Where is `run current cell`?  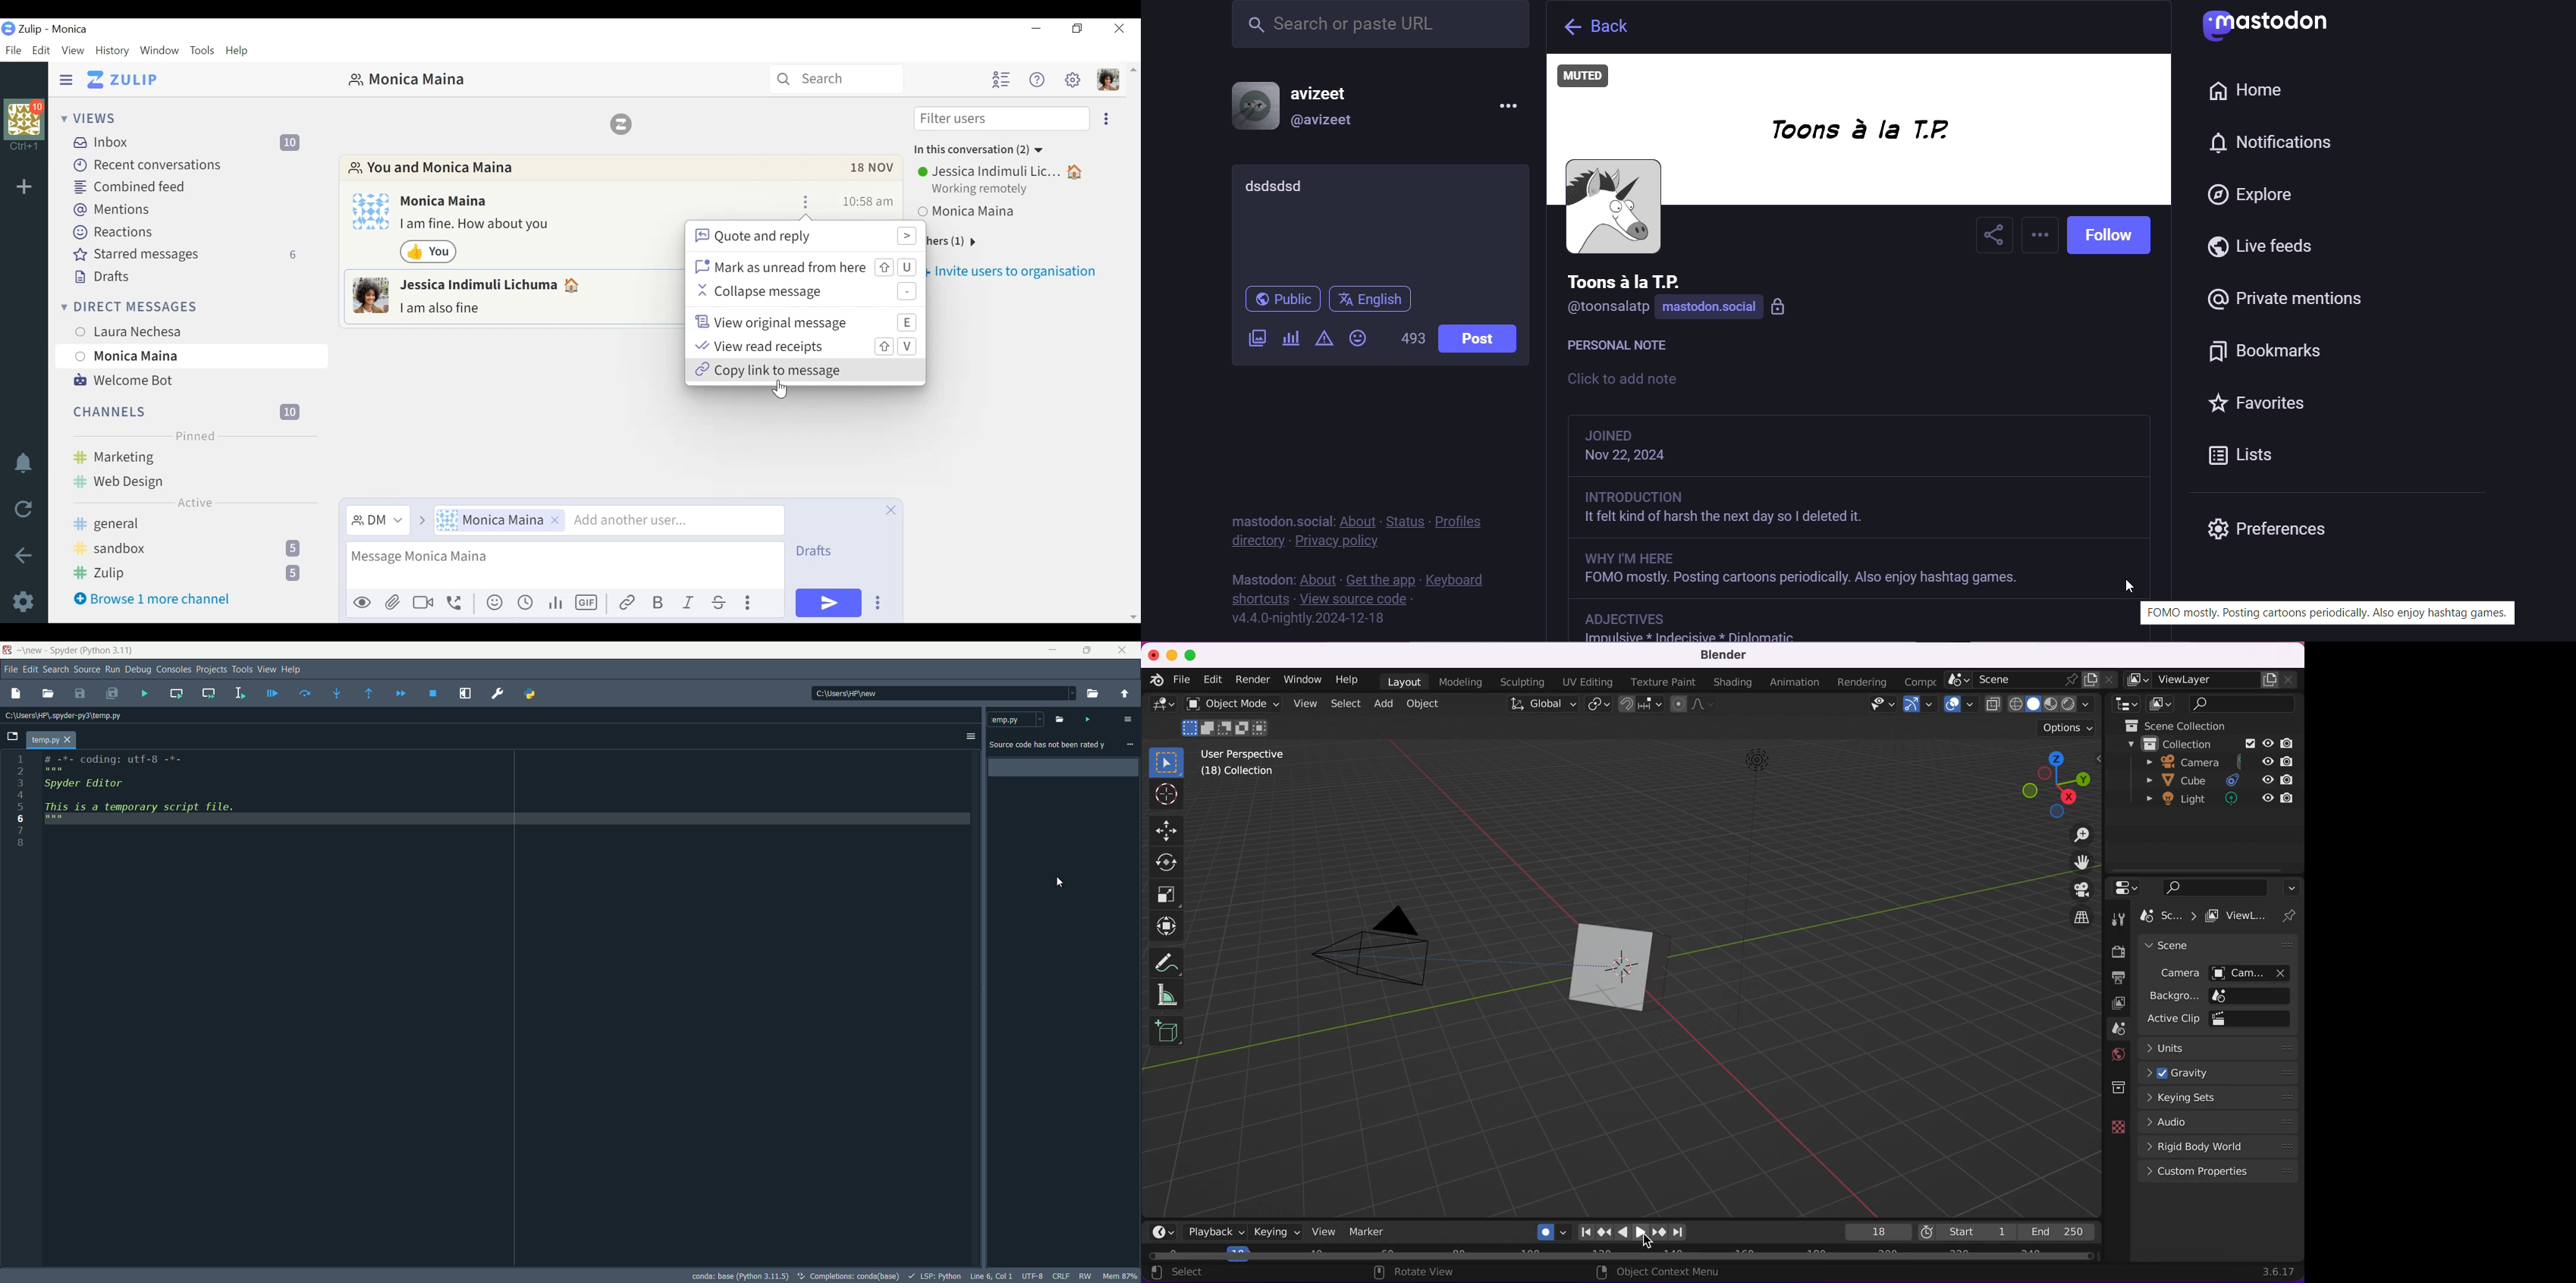 run current cell is located at coordinates (177, 693).